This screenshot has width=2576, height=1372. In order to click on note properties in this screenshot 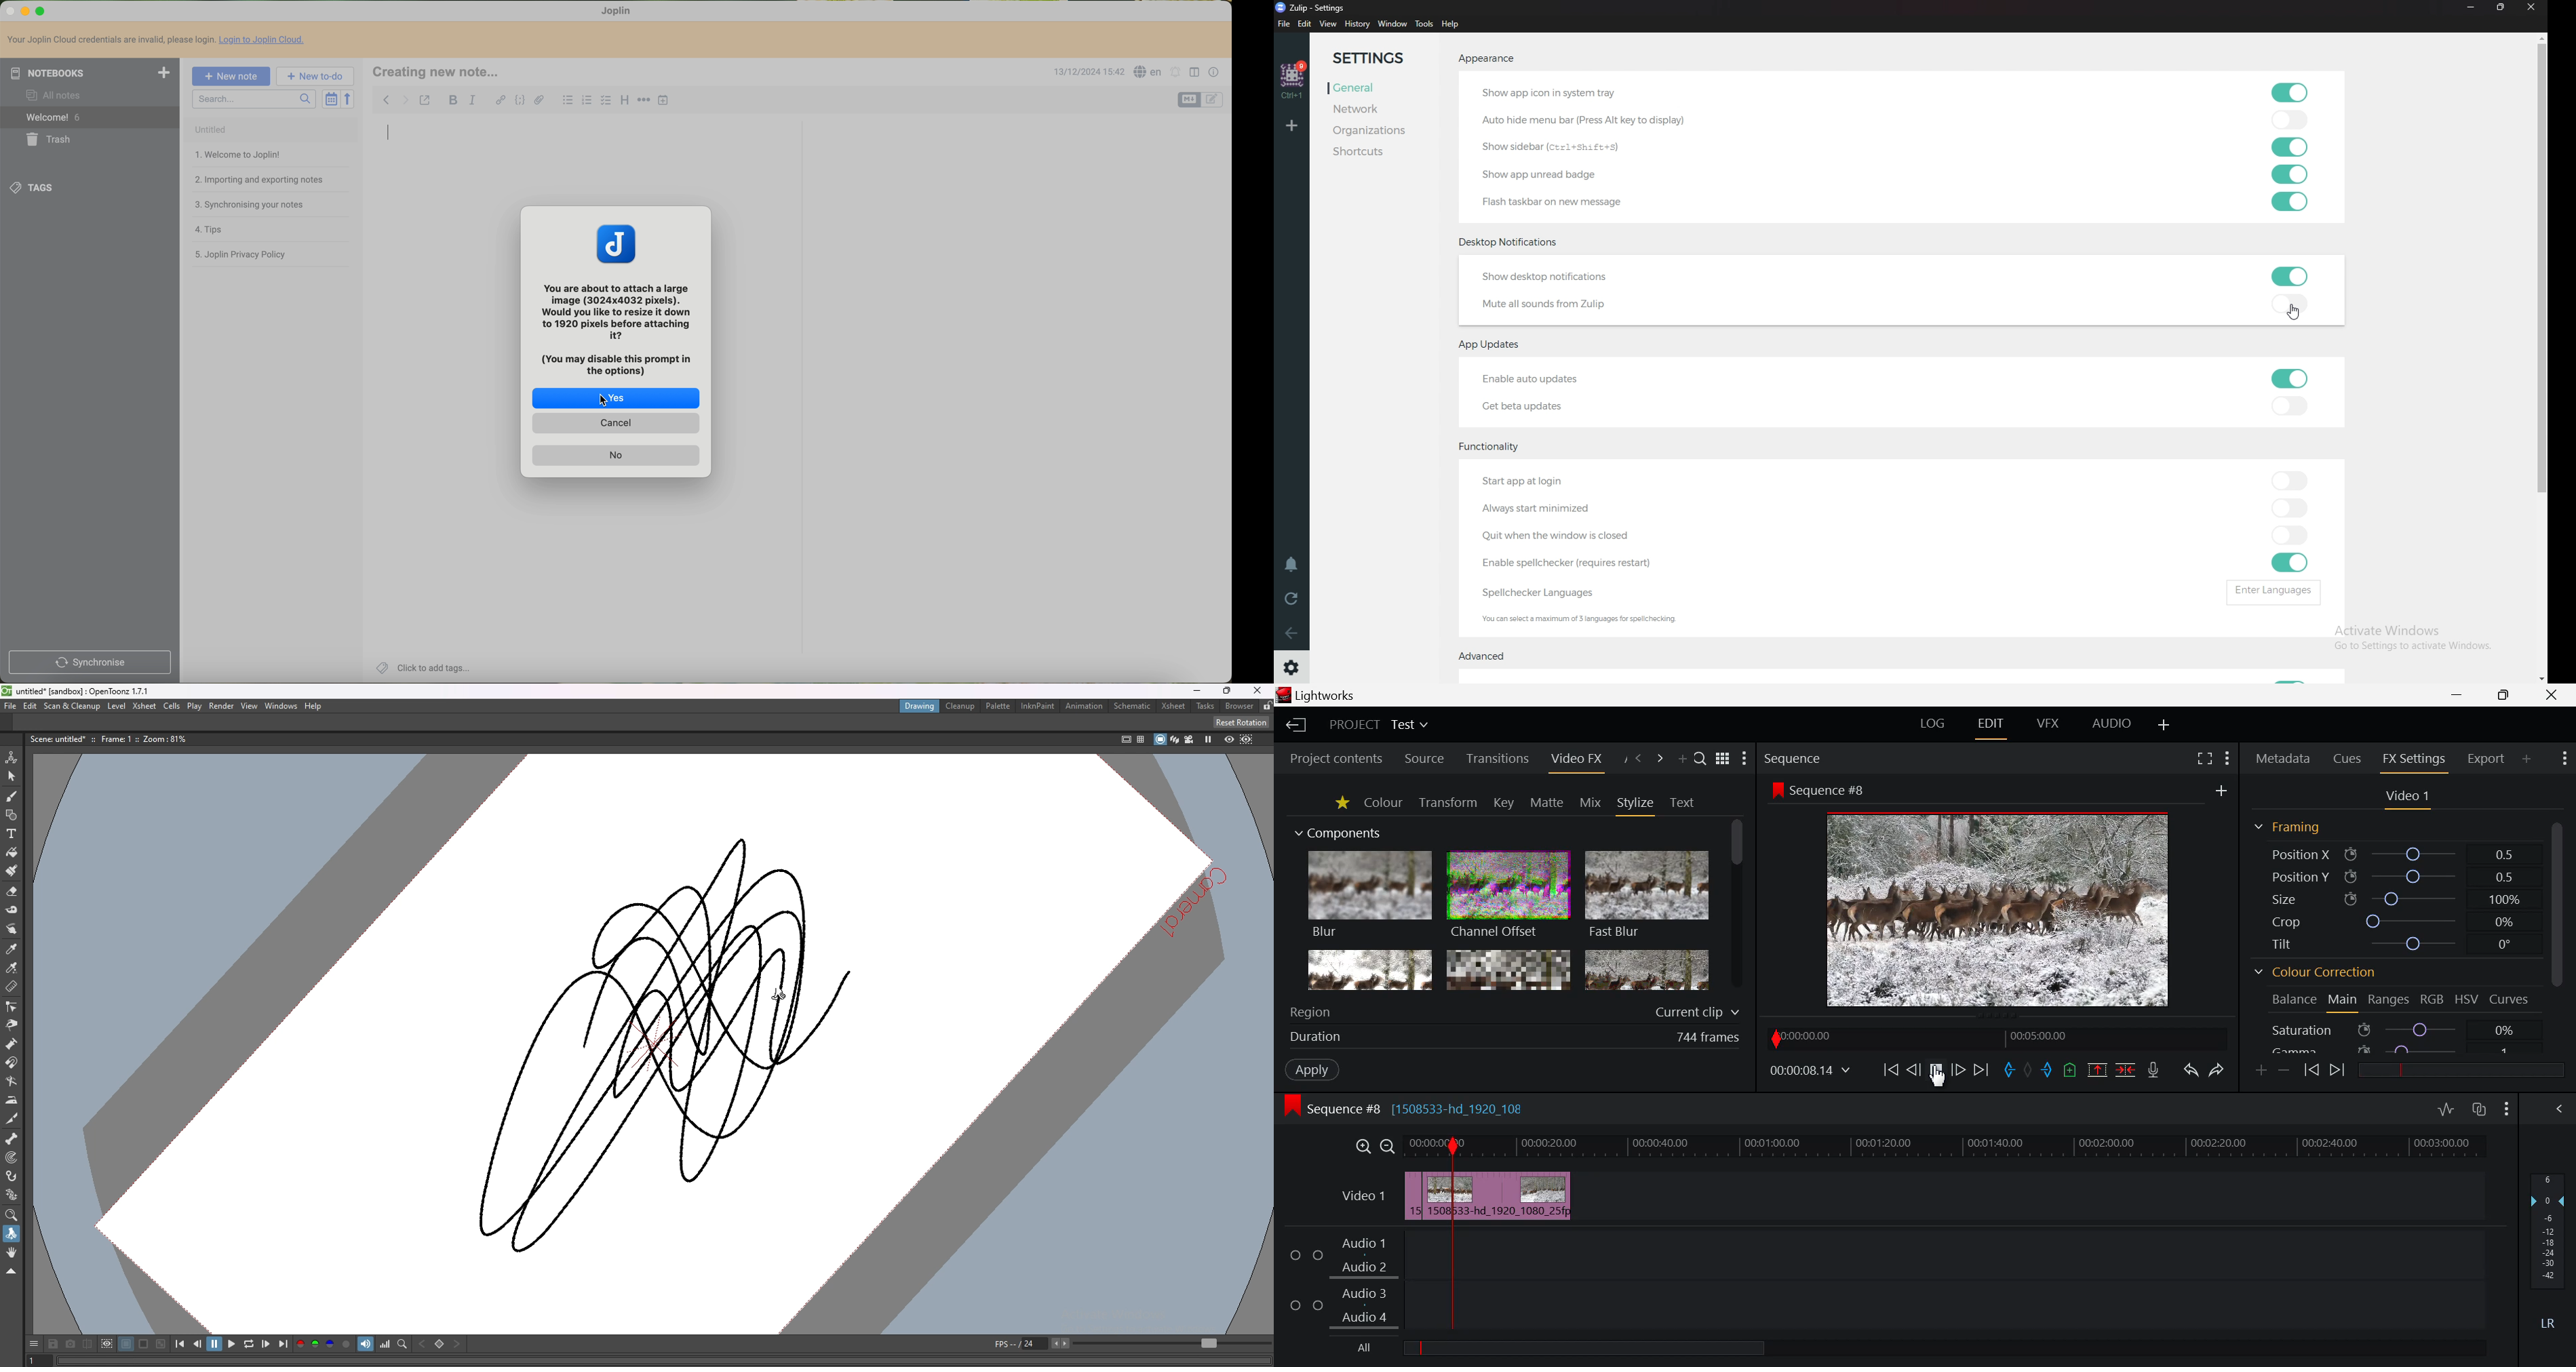, I will do `click(1214, 74)`.